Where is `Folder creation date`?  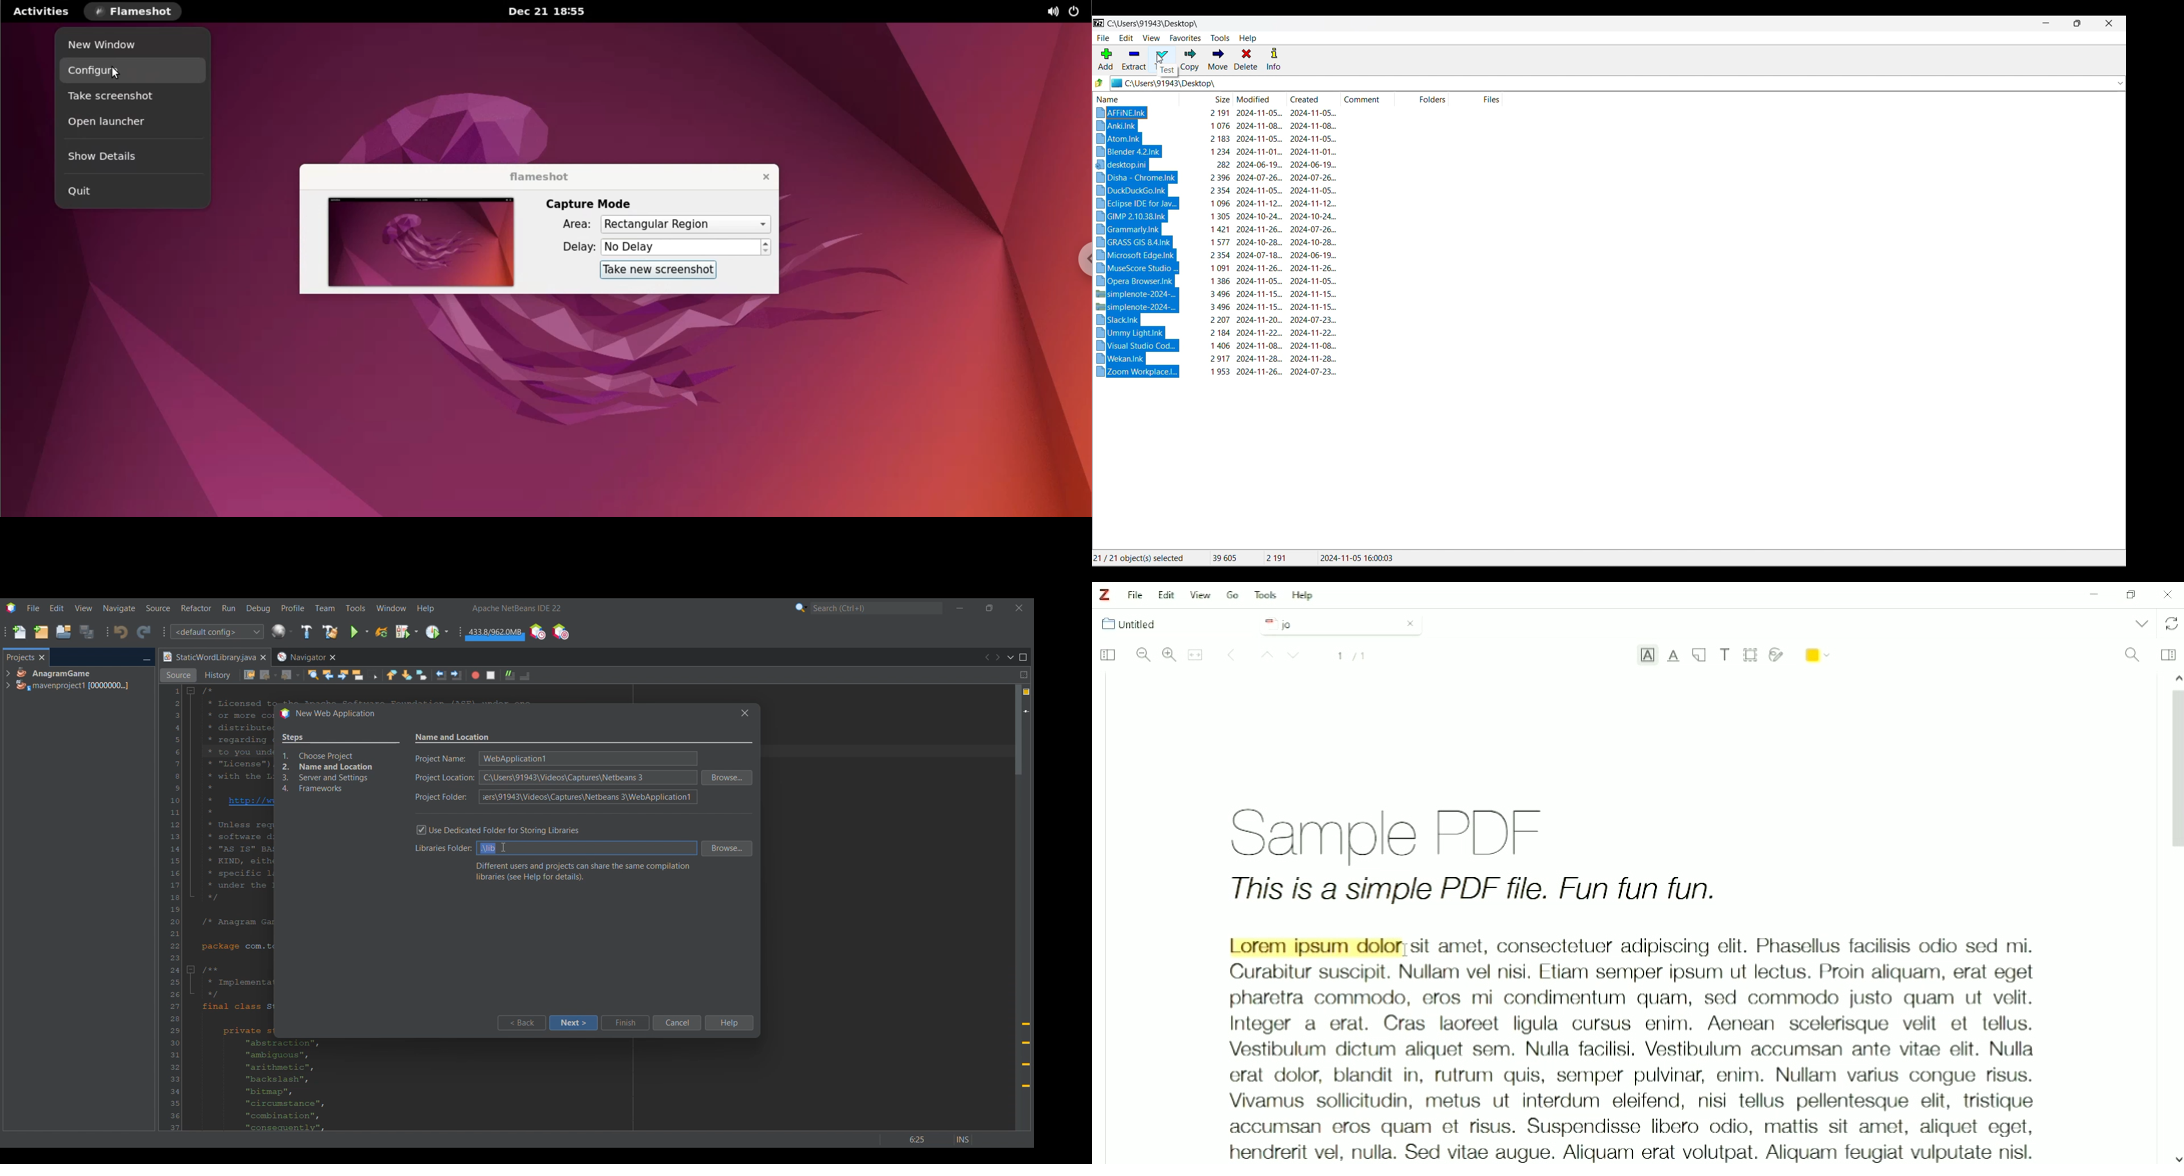
Folder creation date is located at coordinates (1357, 558).